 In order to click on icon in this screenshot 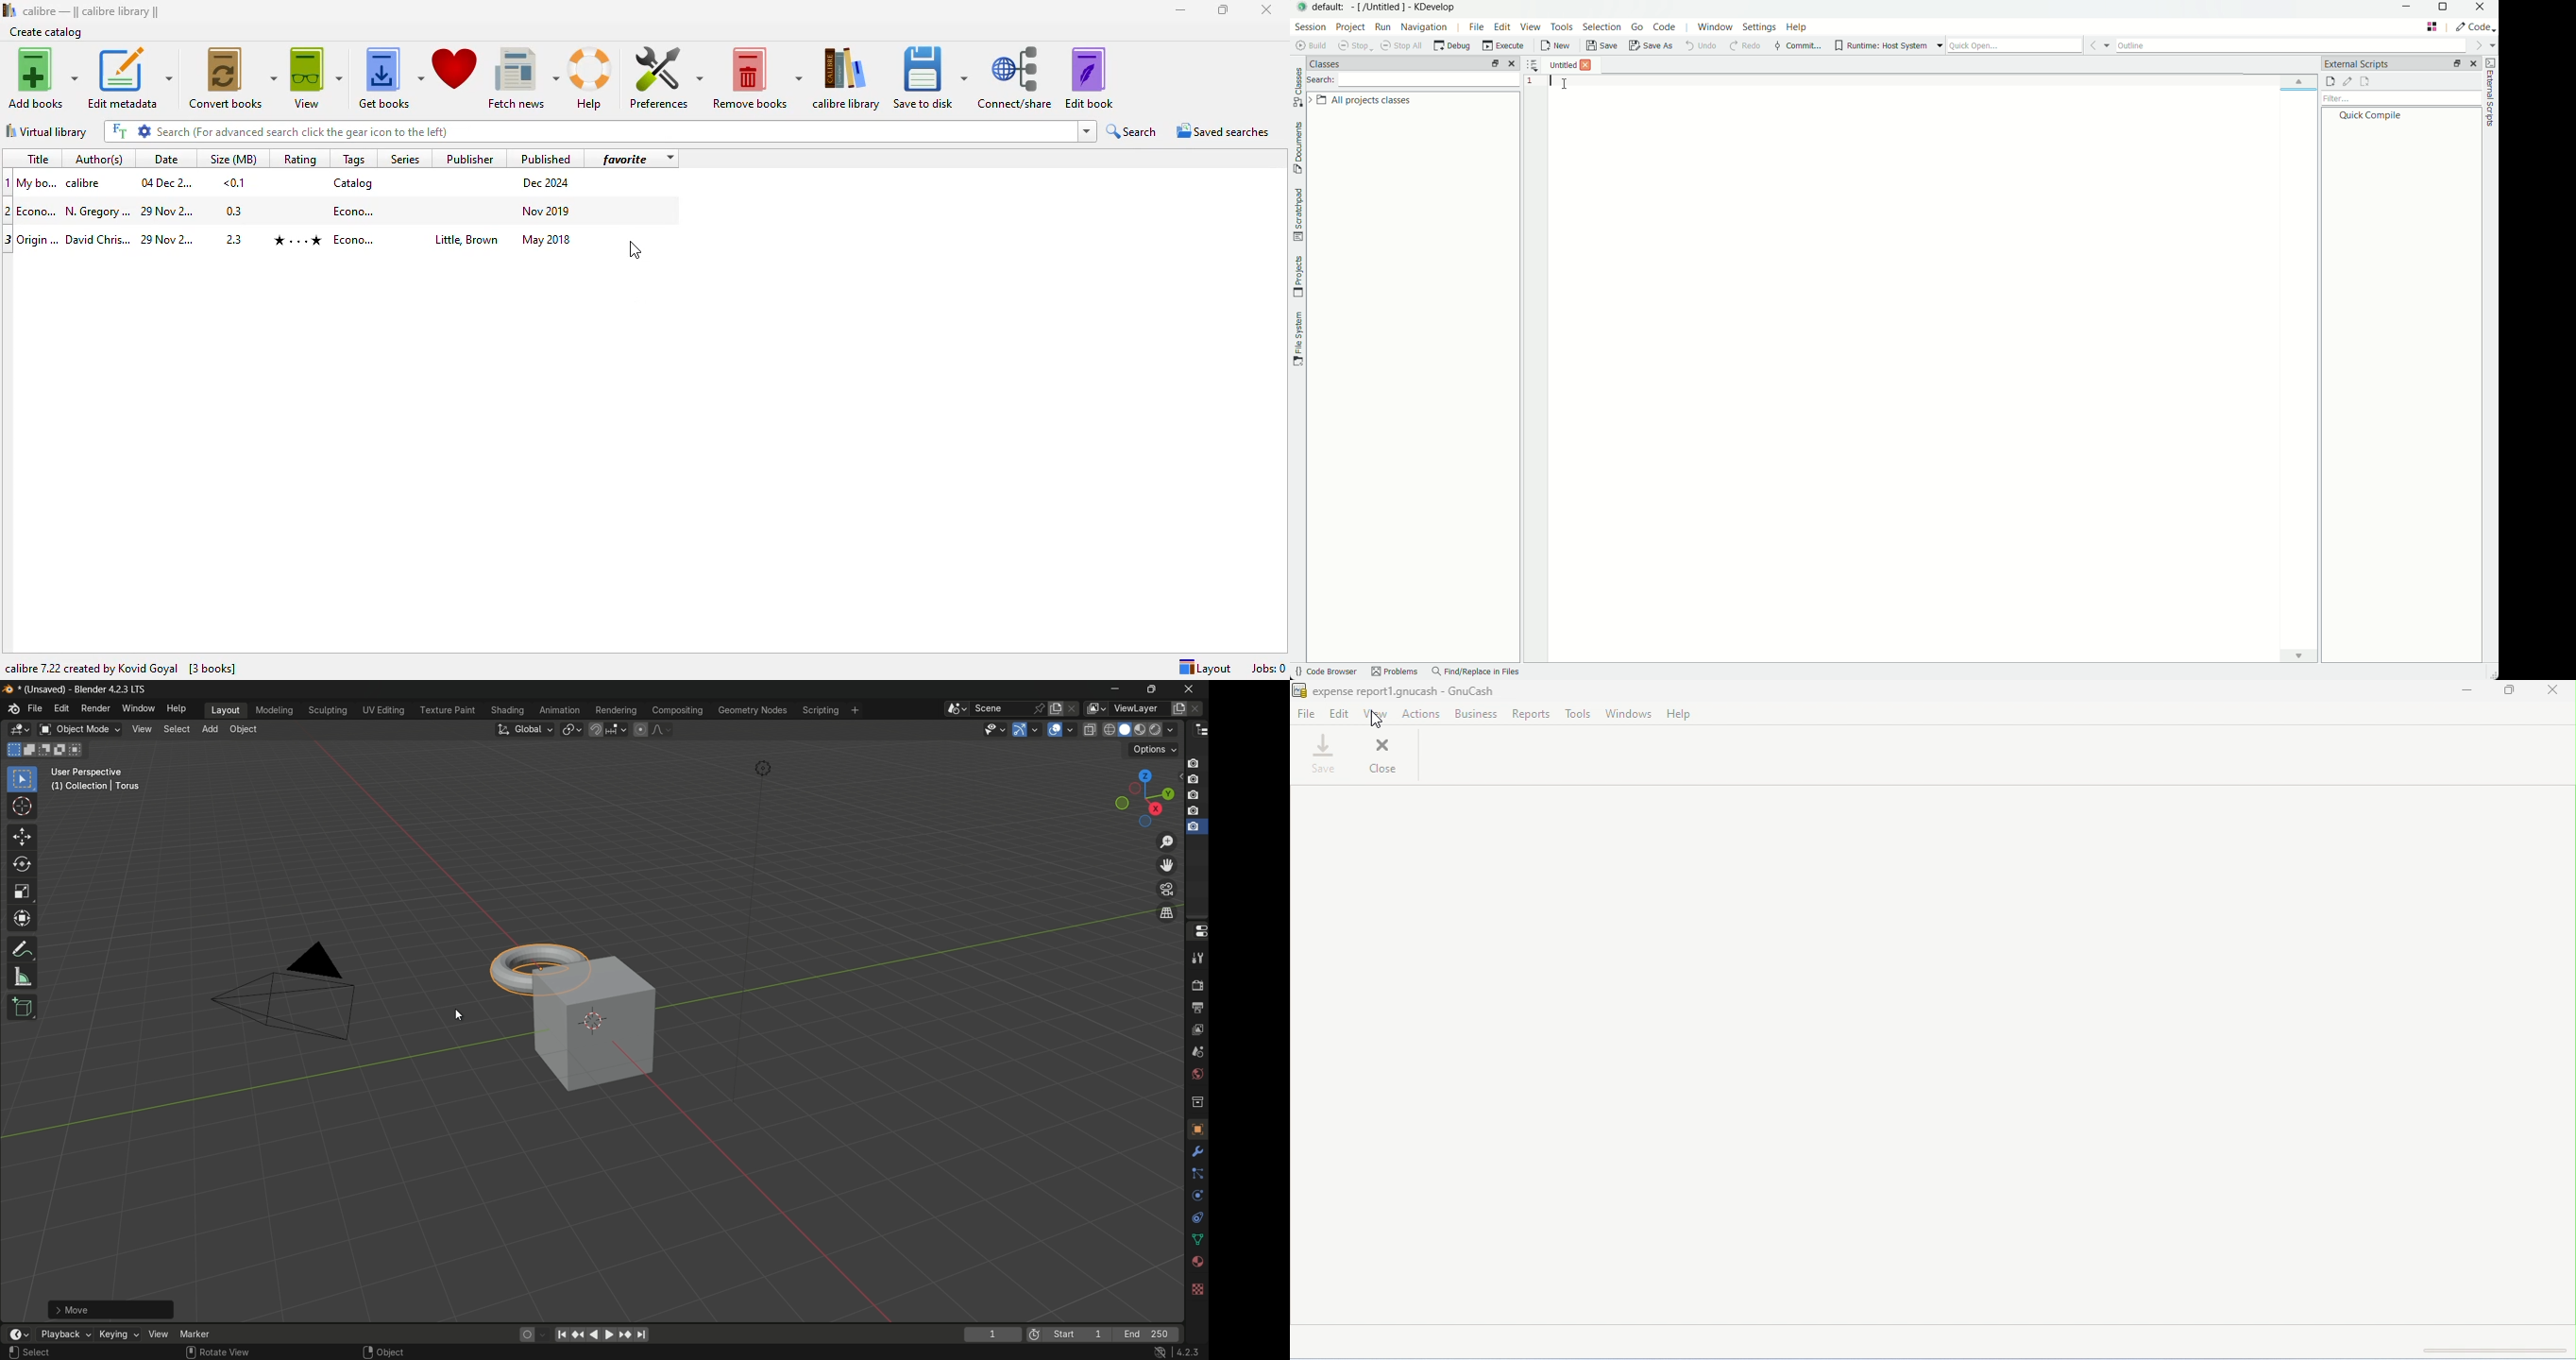, I will do `click(1299, 691)`.